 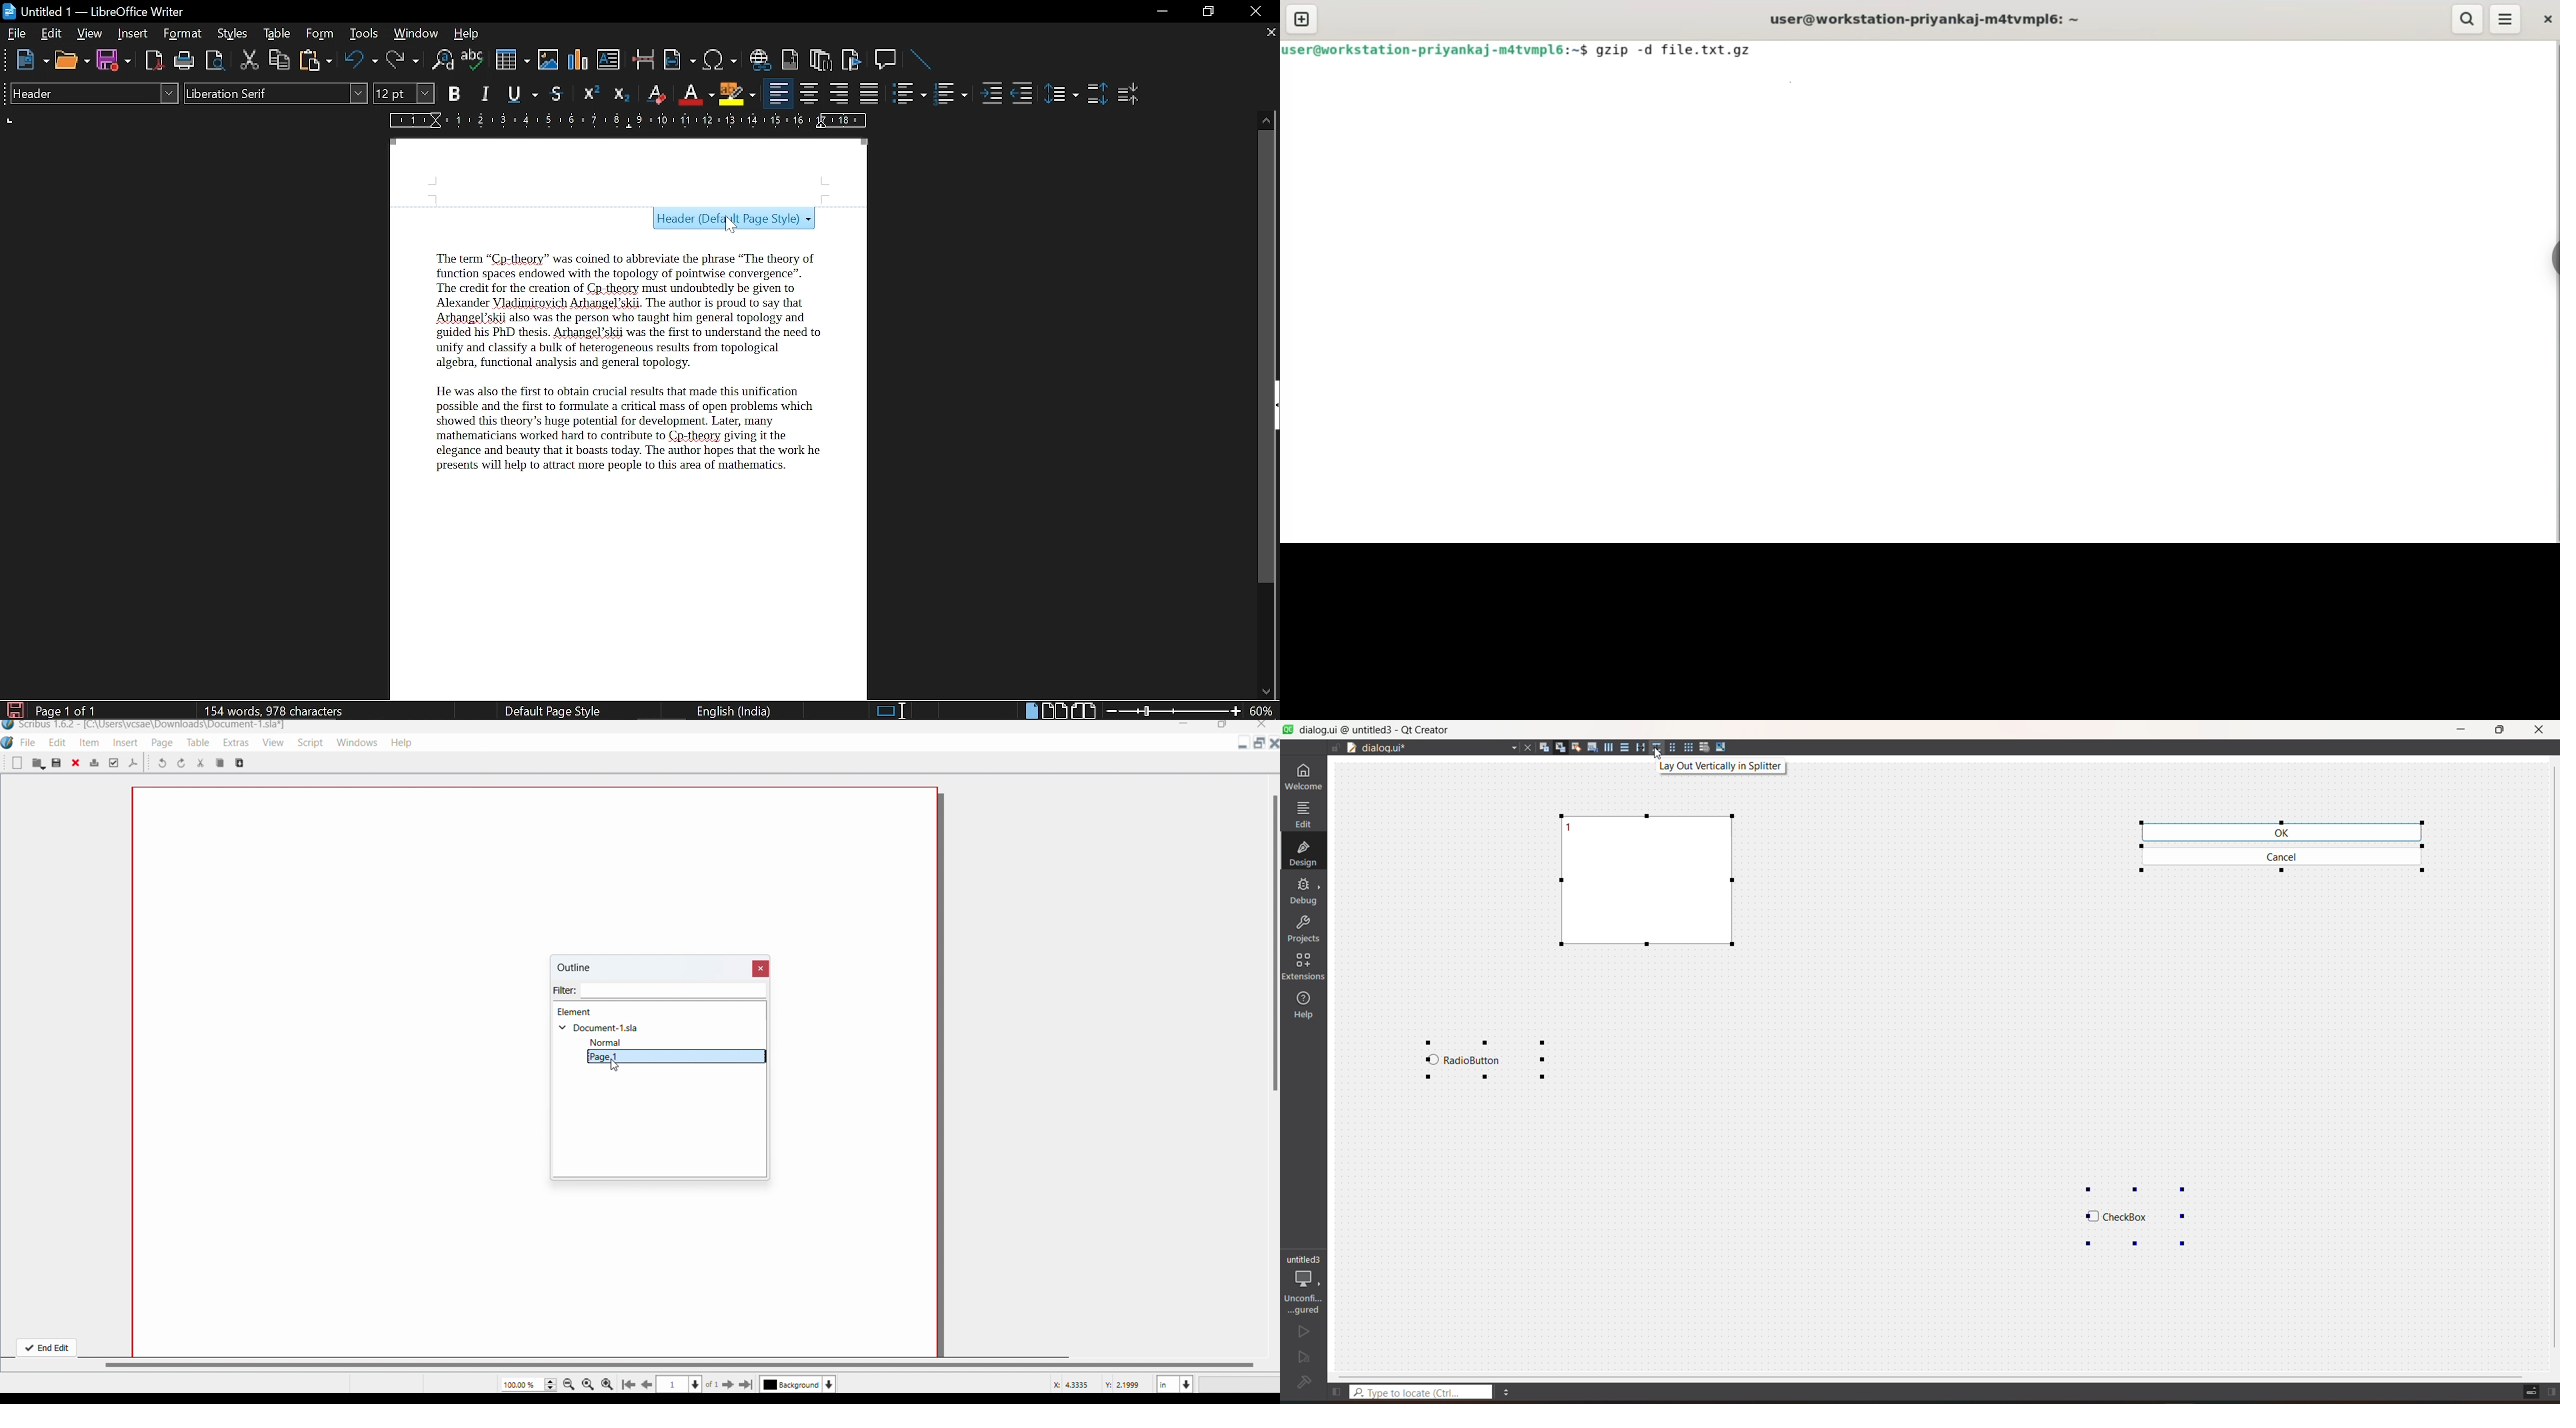 What do you see at coordinates (808, 93) in the screenshot?
I see `Center` at bounding box center [808, 93].